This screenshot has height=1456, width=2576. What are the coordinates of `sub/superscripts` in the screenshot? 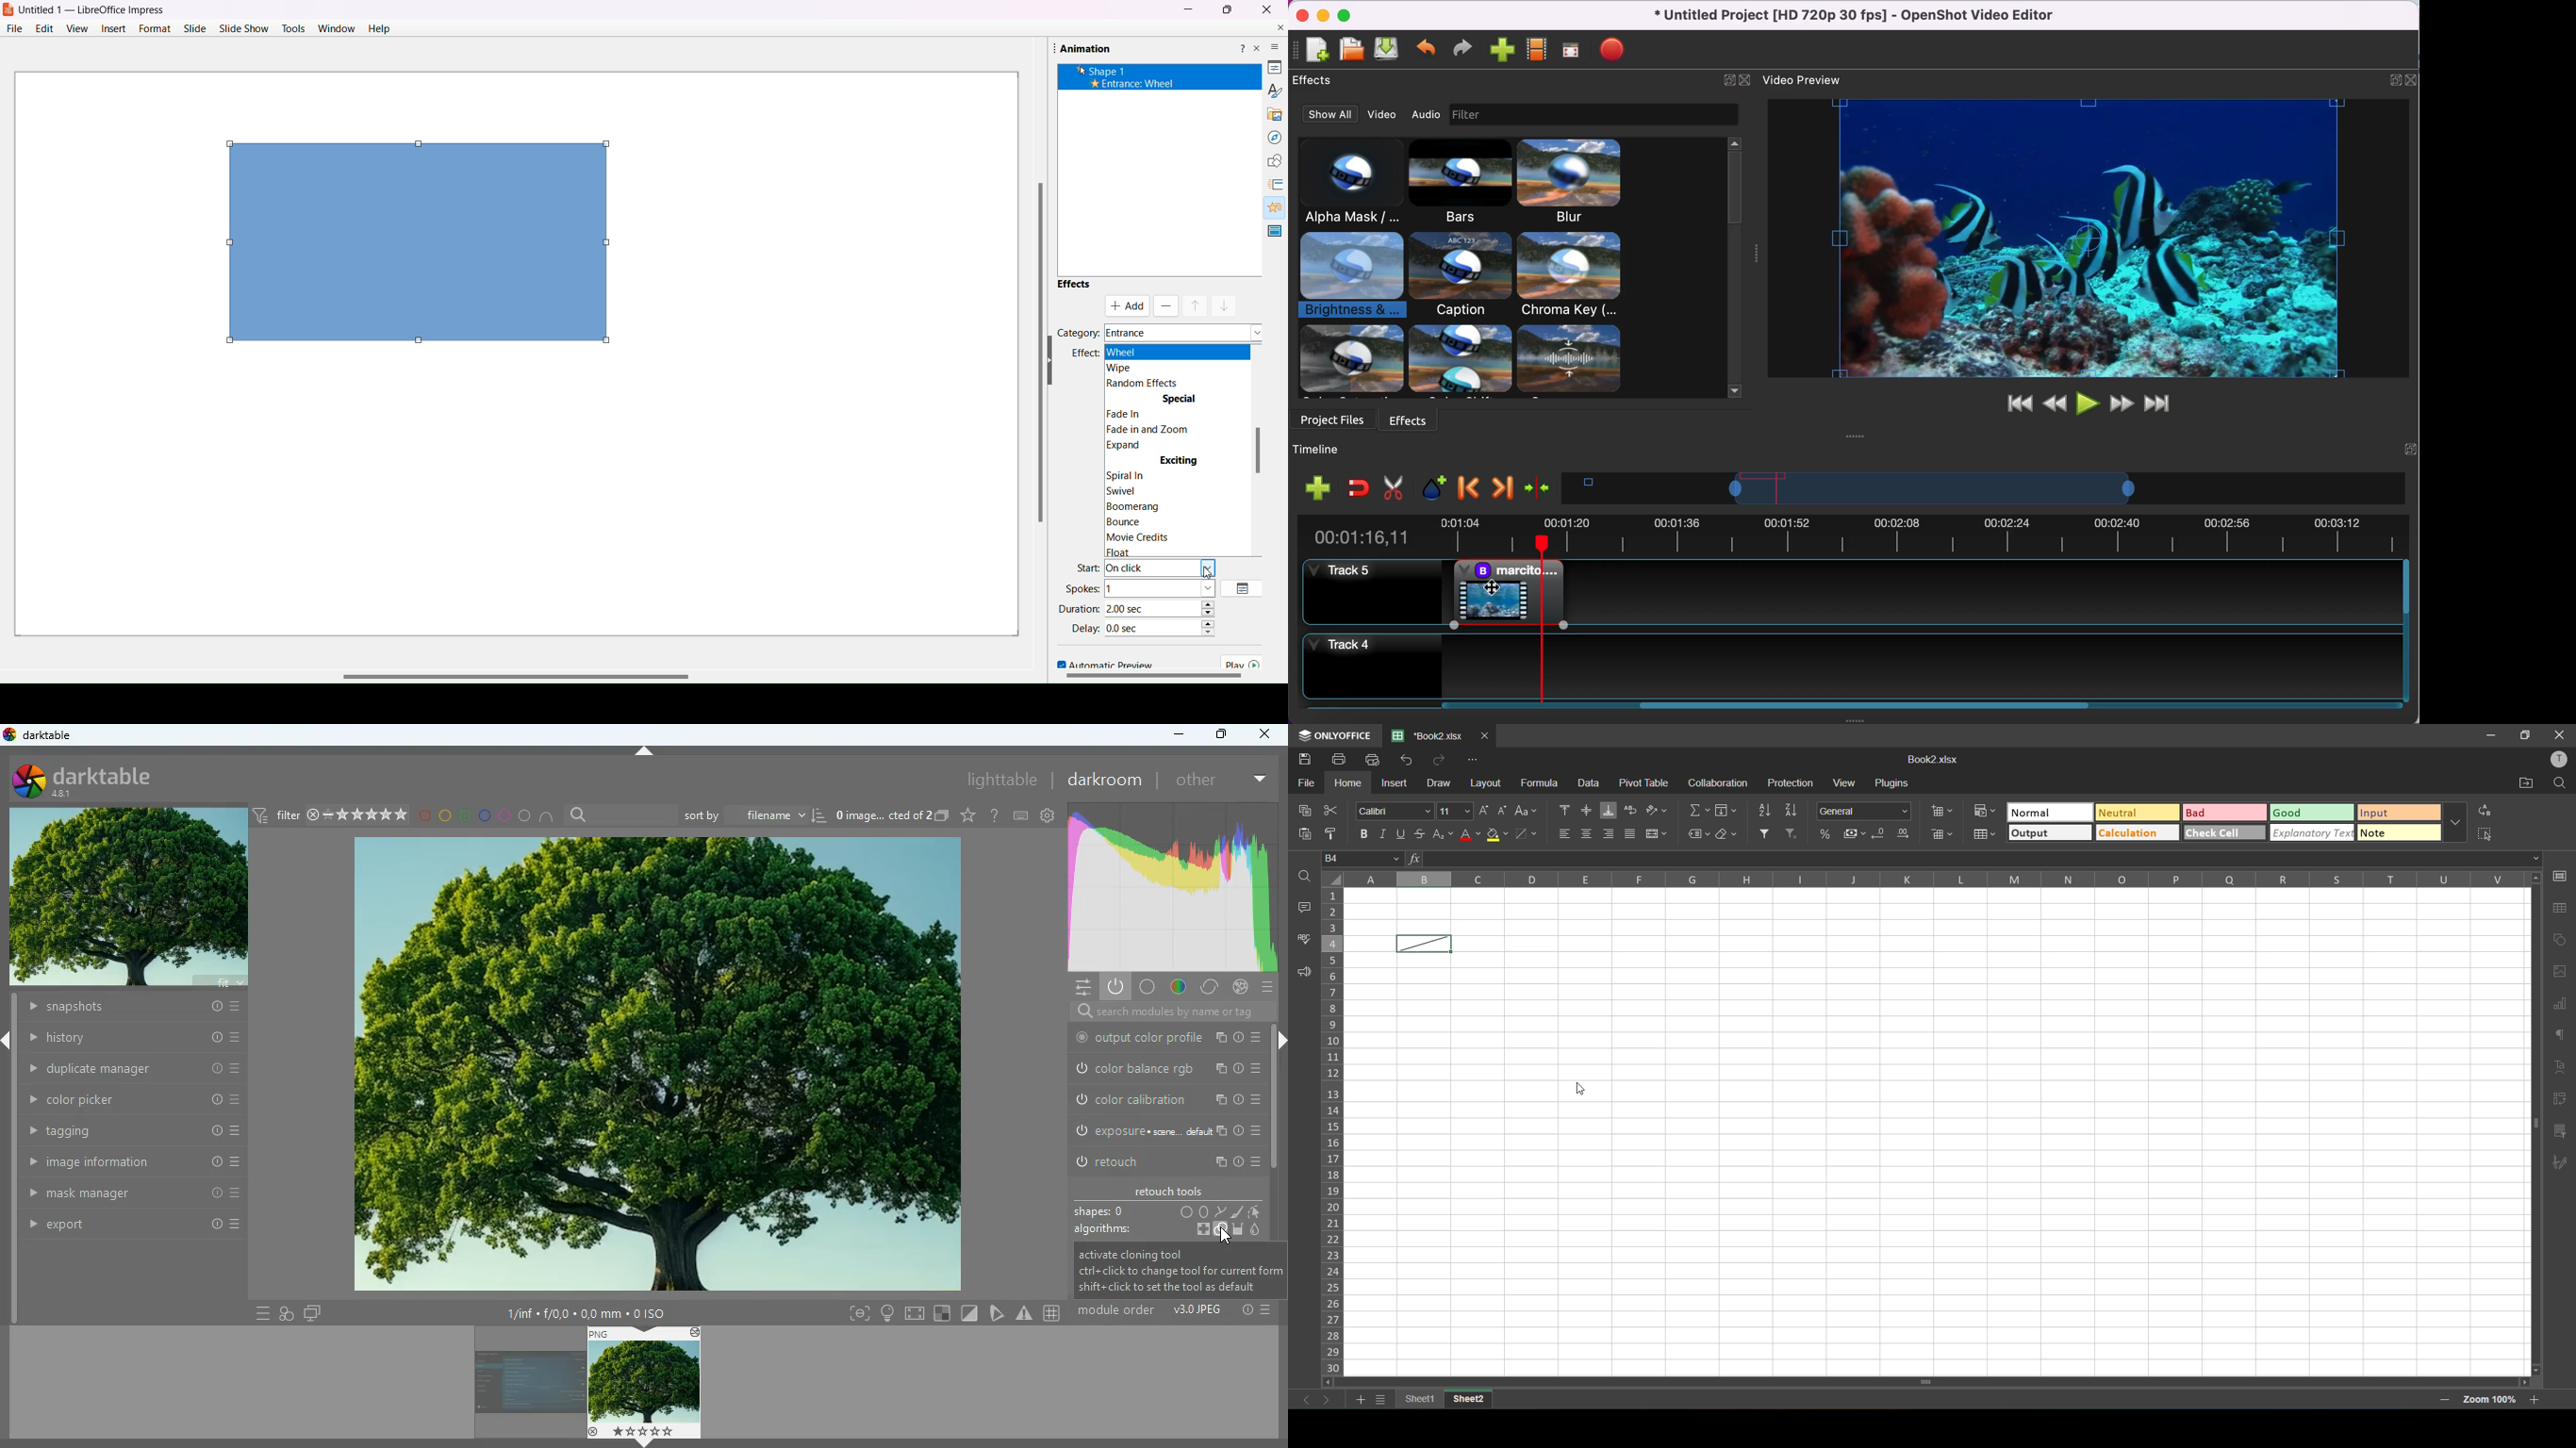 It's located at (1442, 834).